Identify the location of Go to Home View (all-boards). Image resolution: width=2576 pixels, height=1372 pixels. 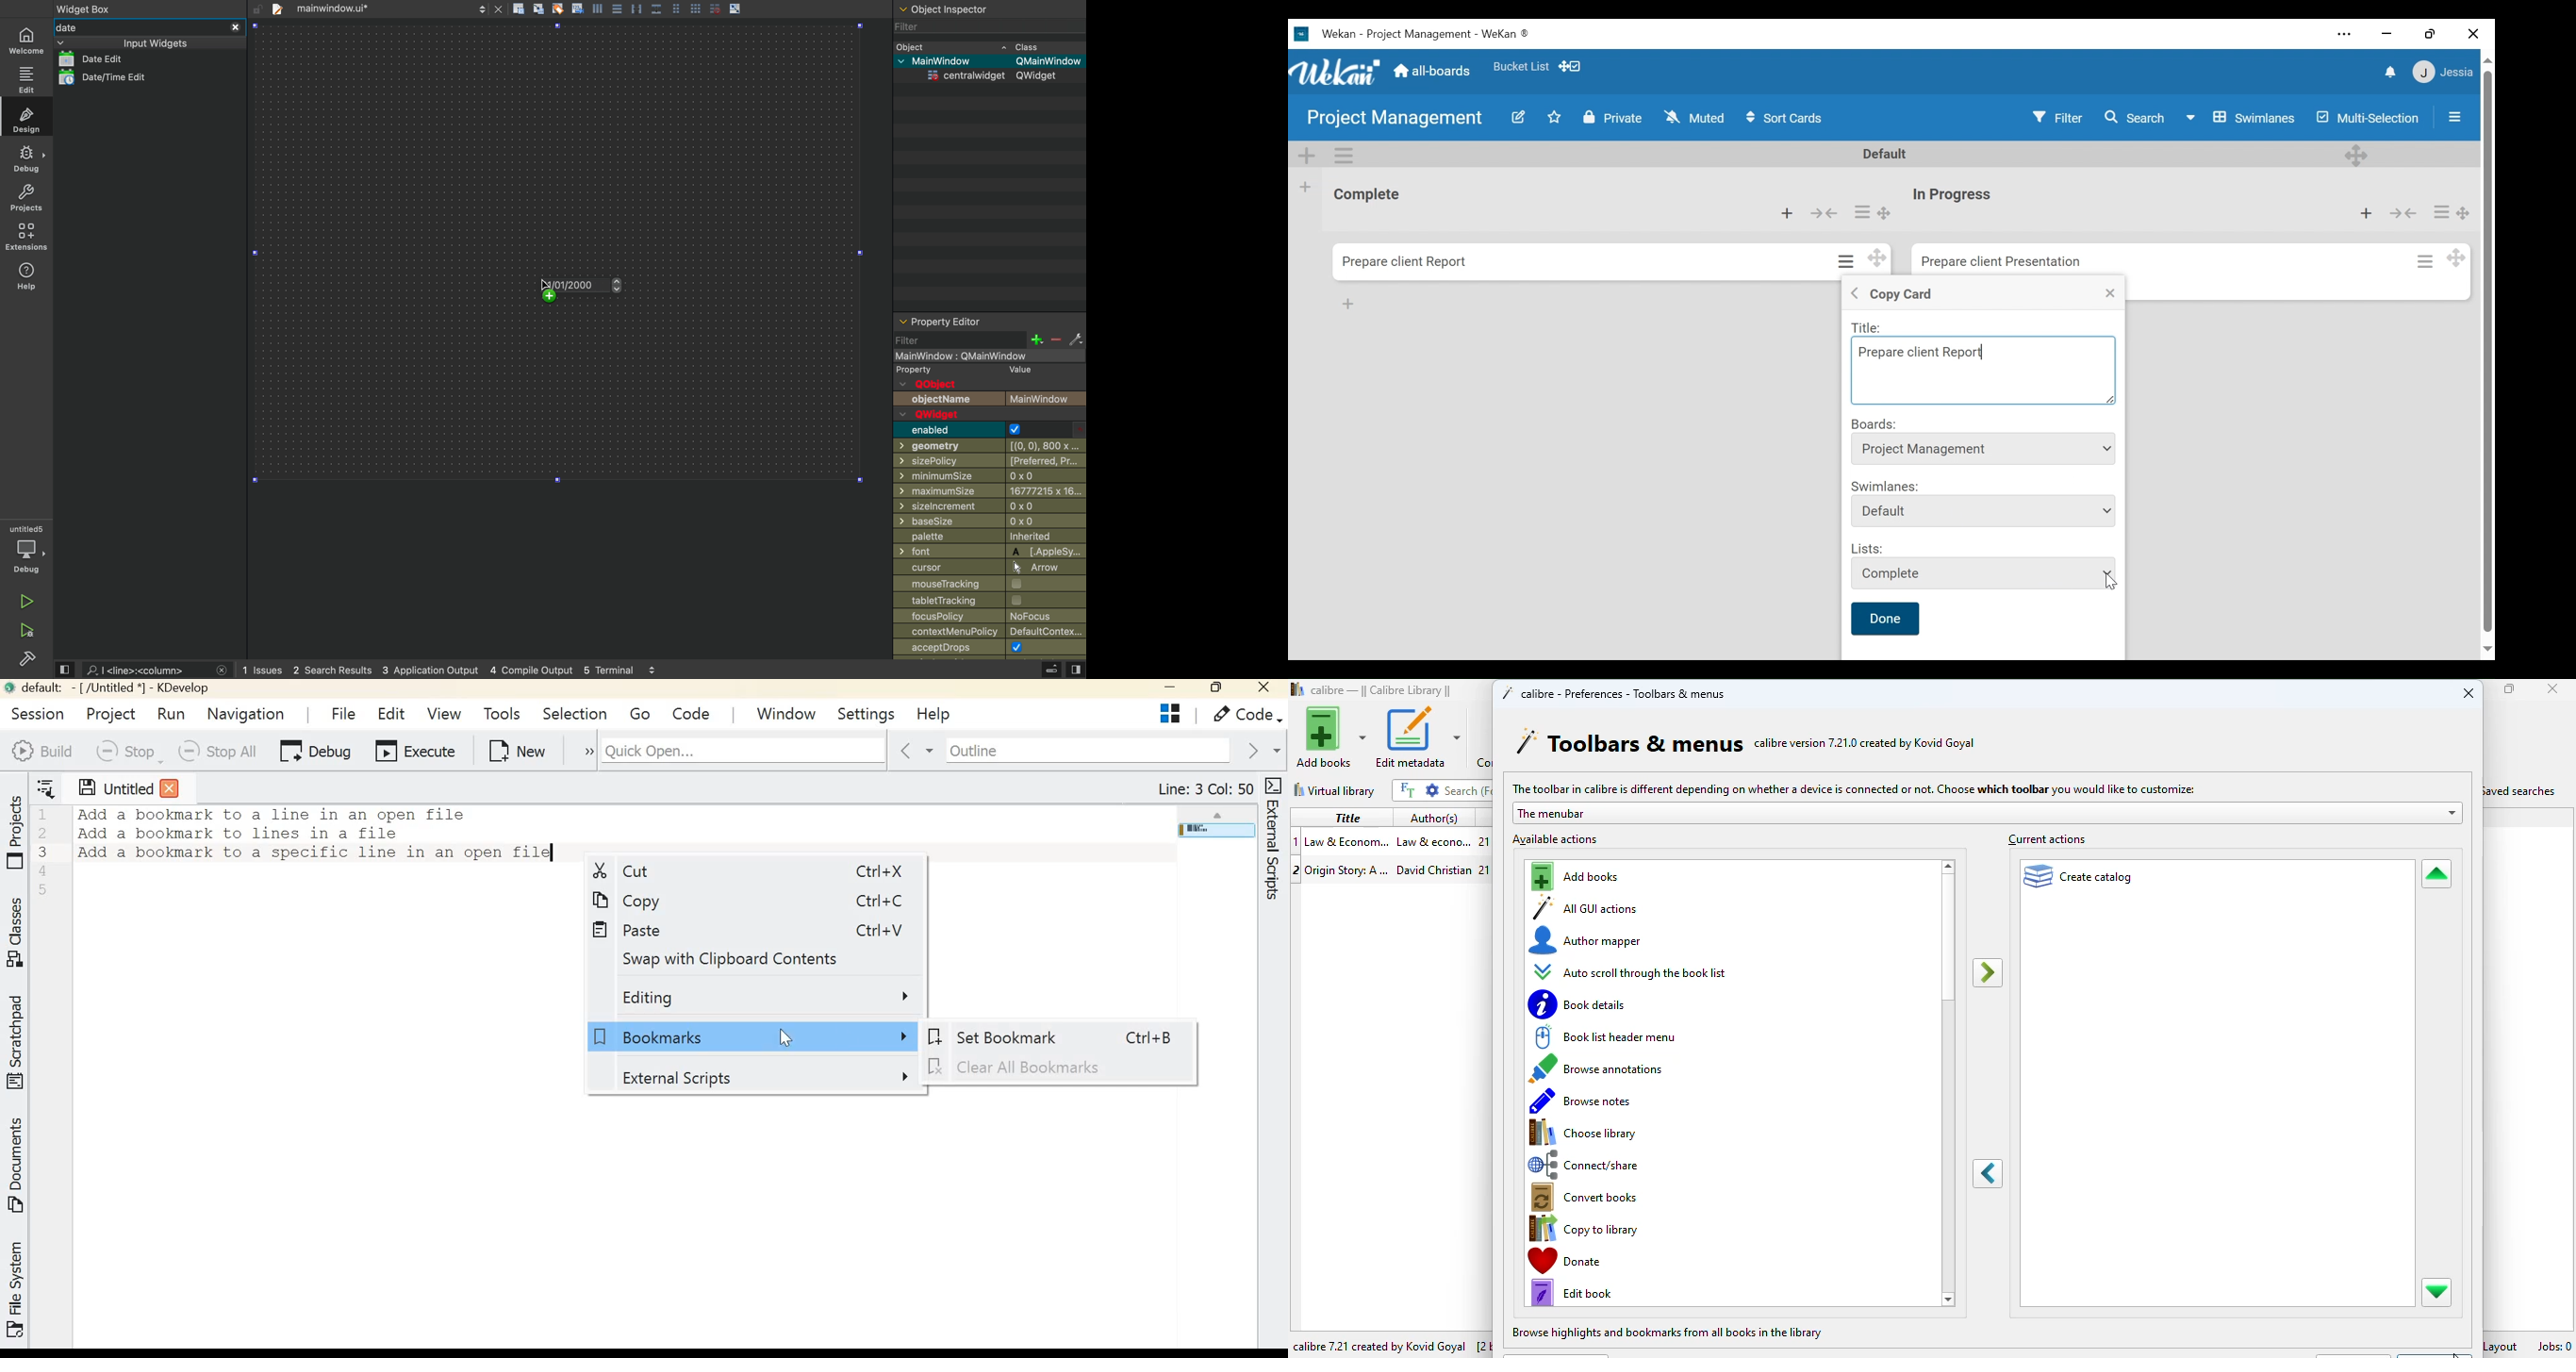
(1430, 71).